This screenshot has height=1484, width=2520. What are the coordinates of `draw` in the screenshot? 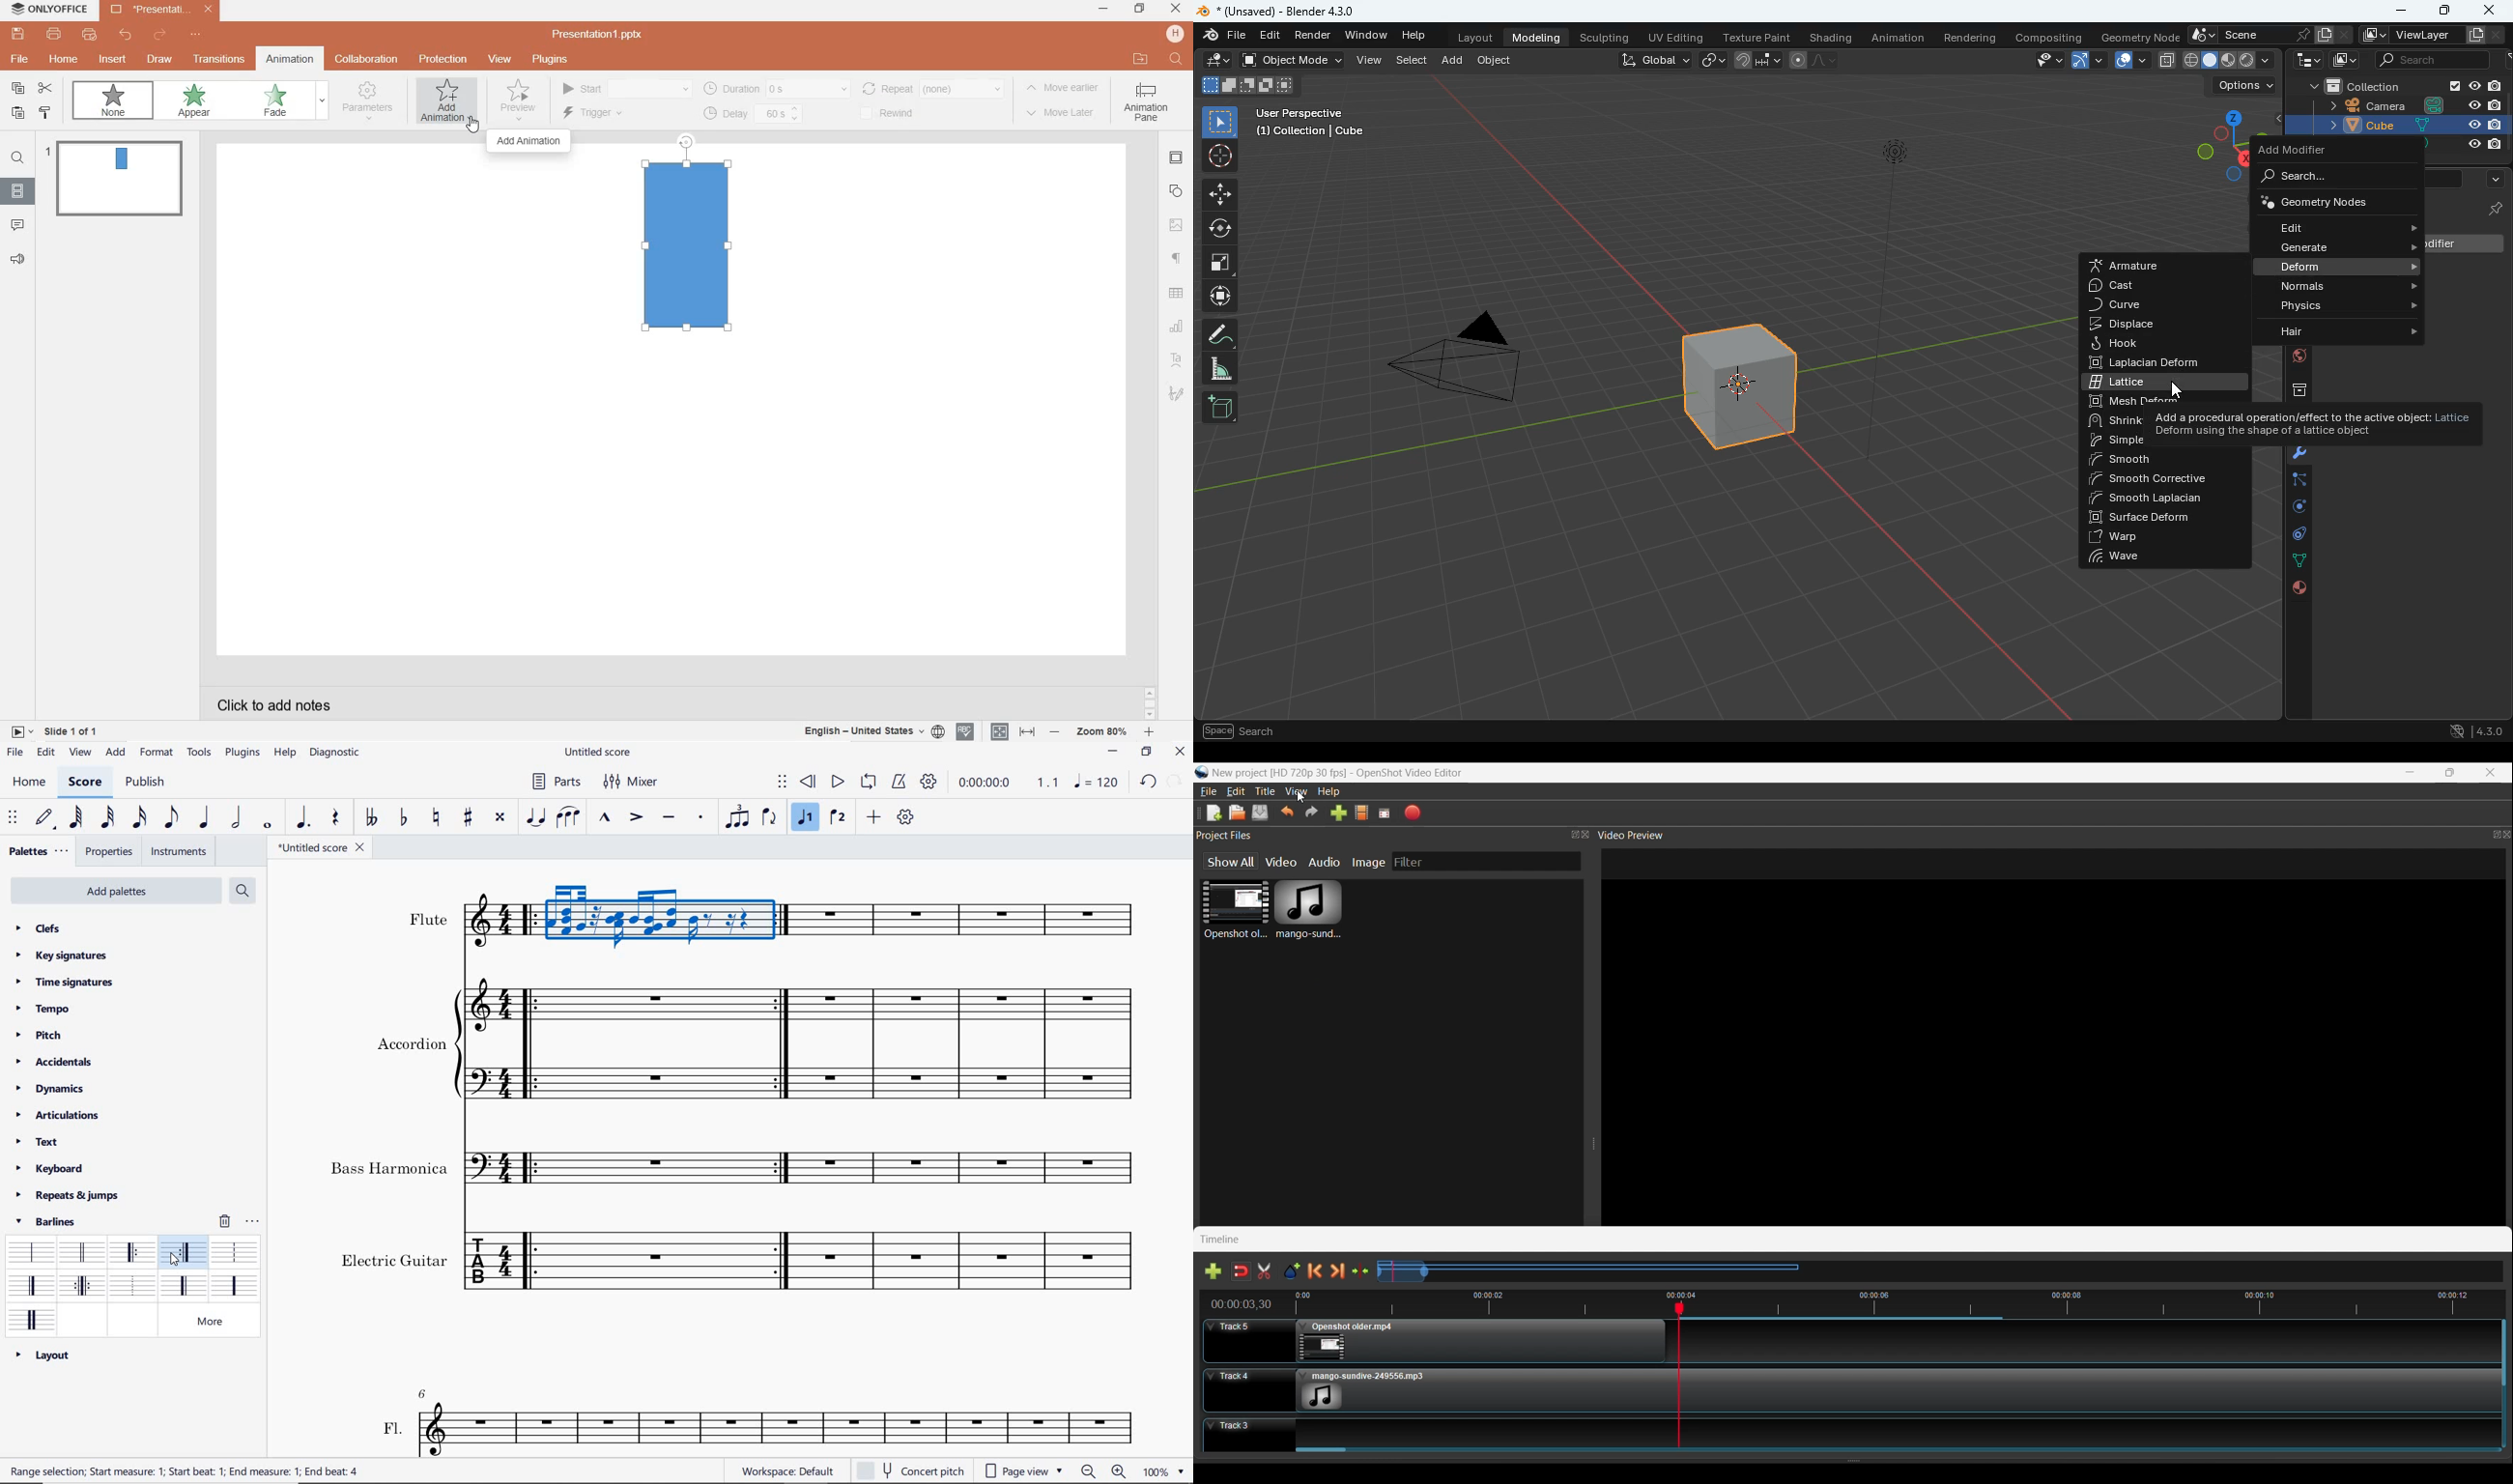 It's located at (1220, 335).